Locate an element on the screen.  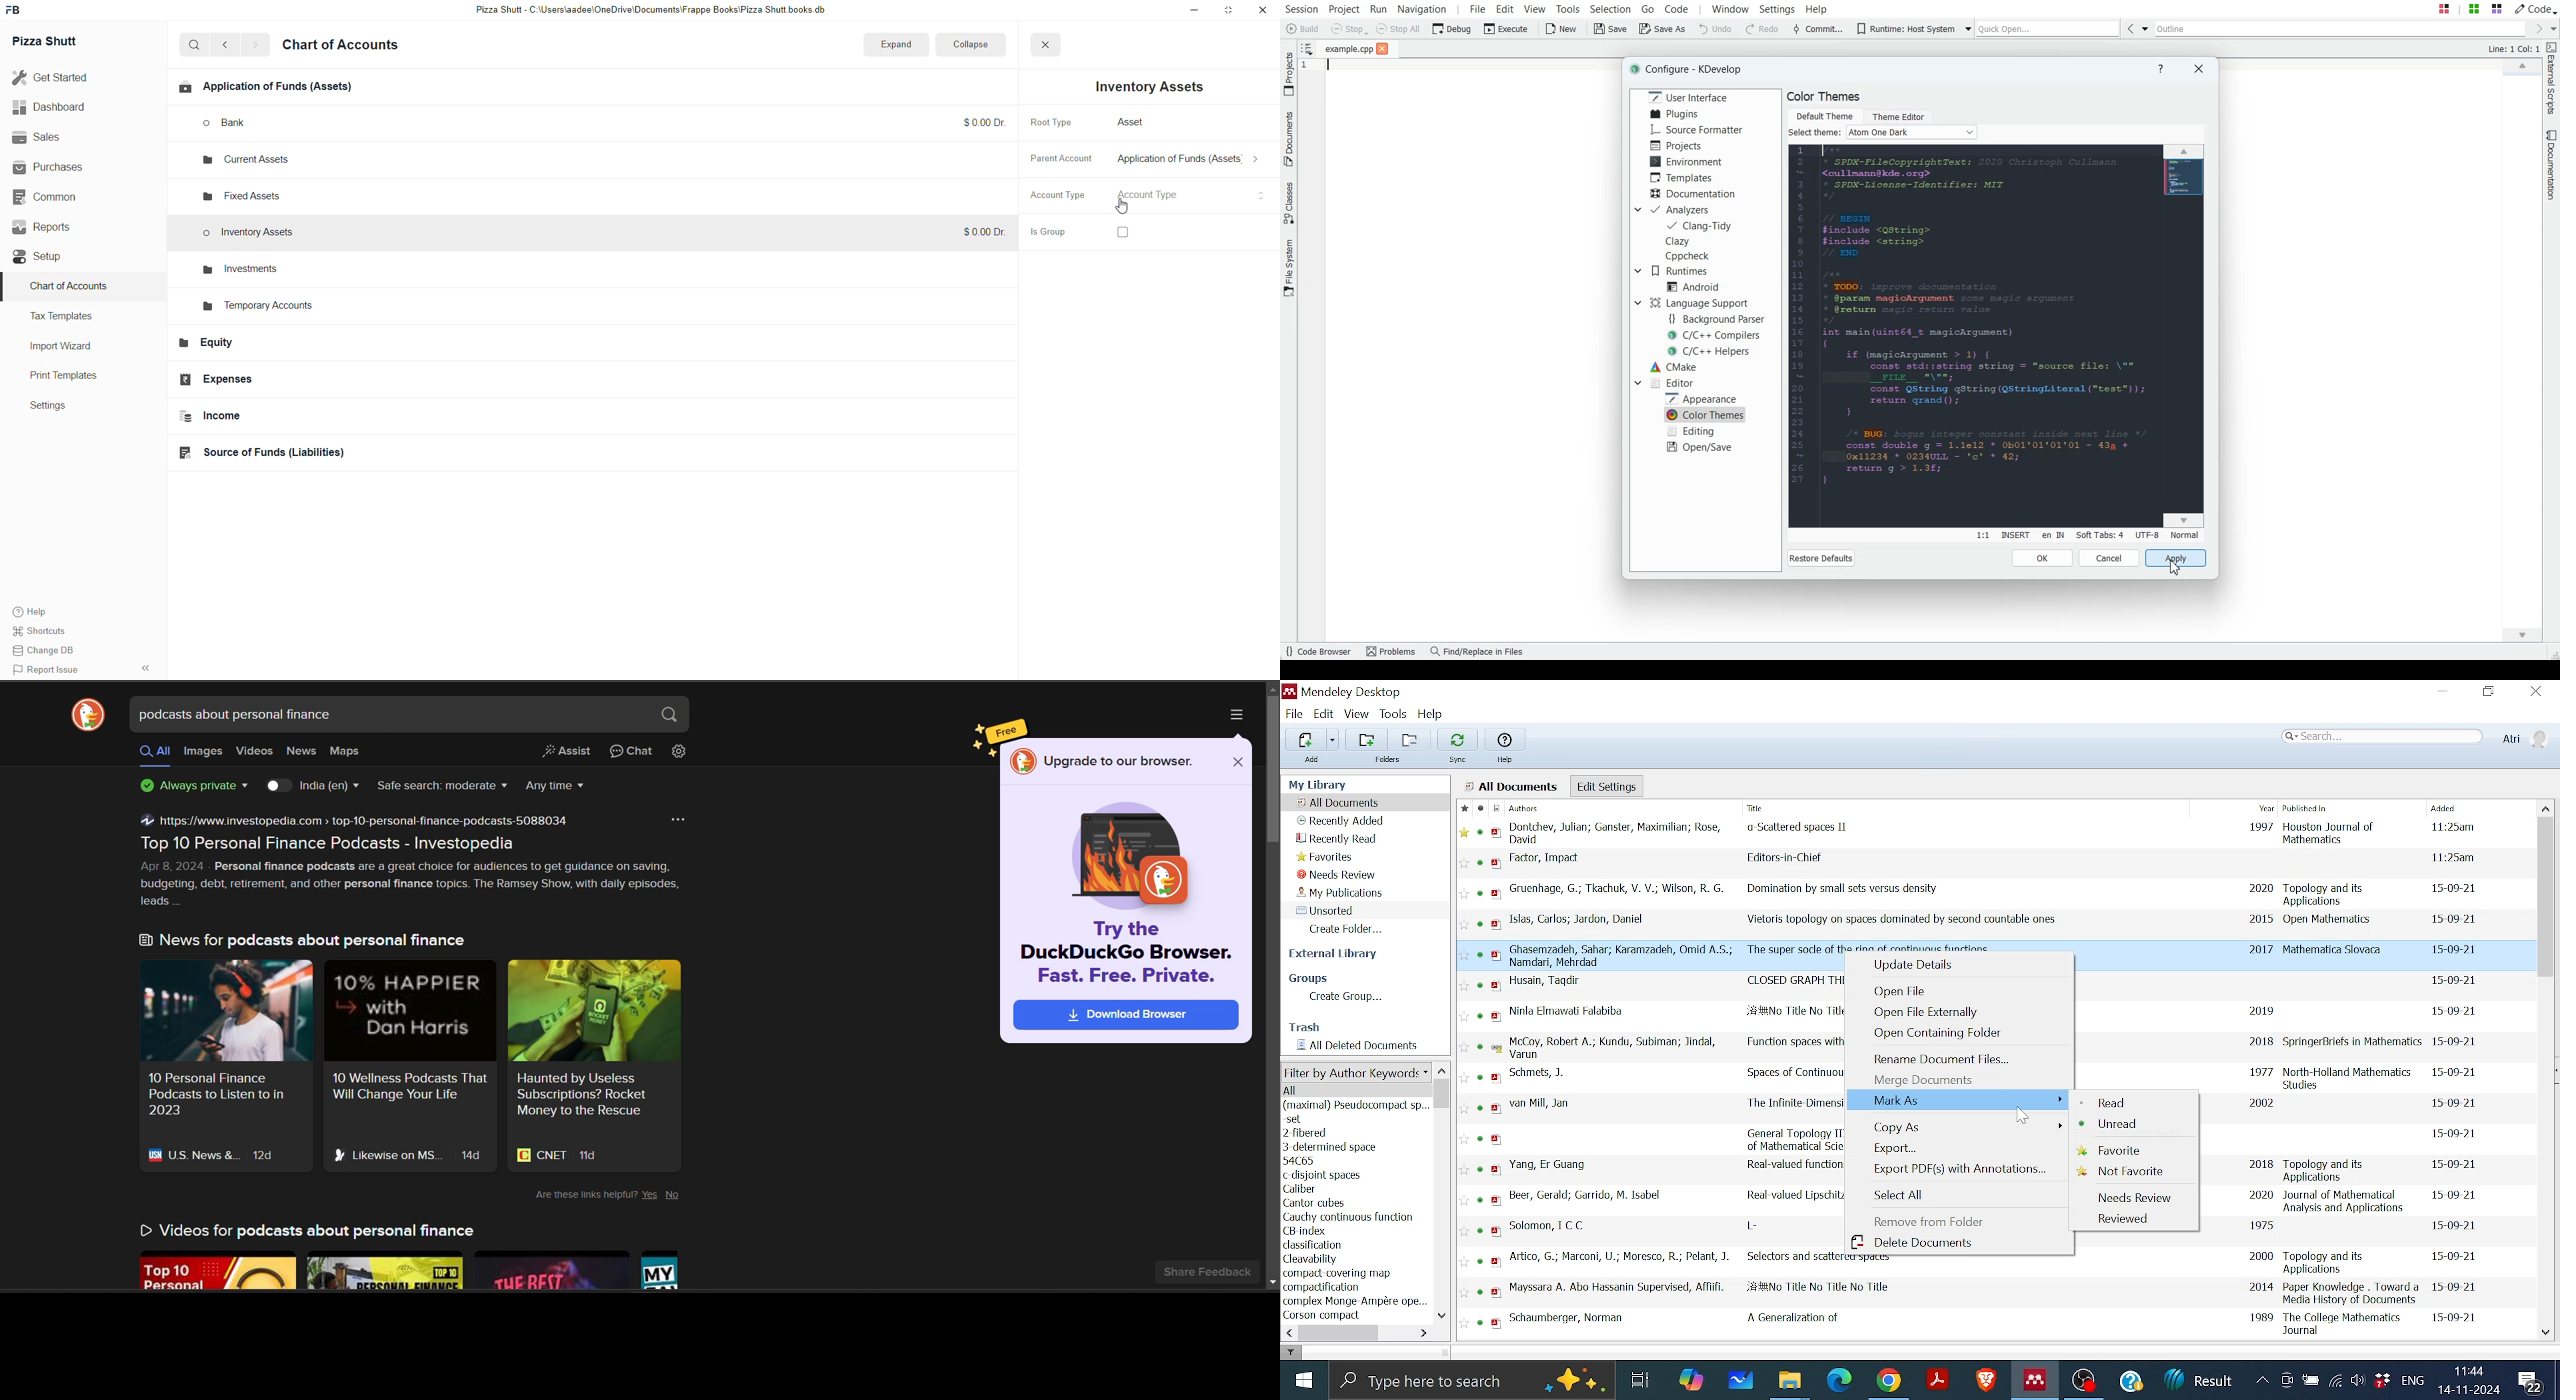
Needs Review is located at coordinates (2136, 1197).